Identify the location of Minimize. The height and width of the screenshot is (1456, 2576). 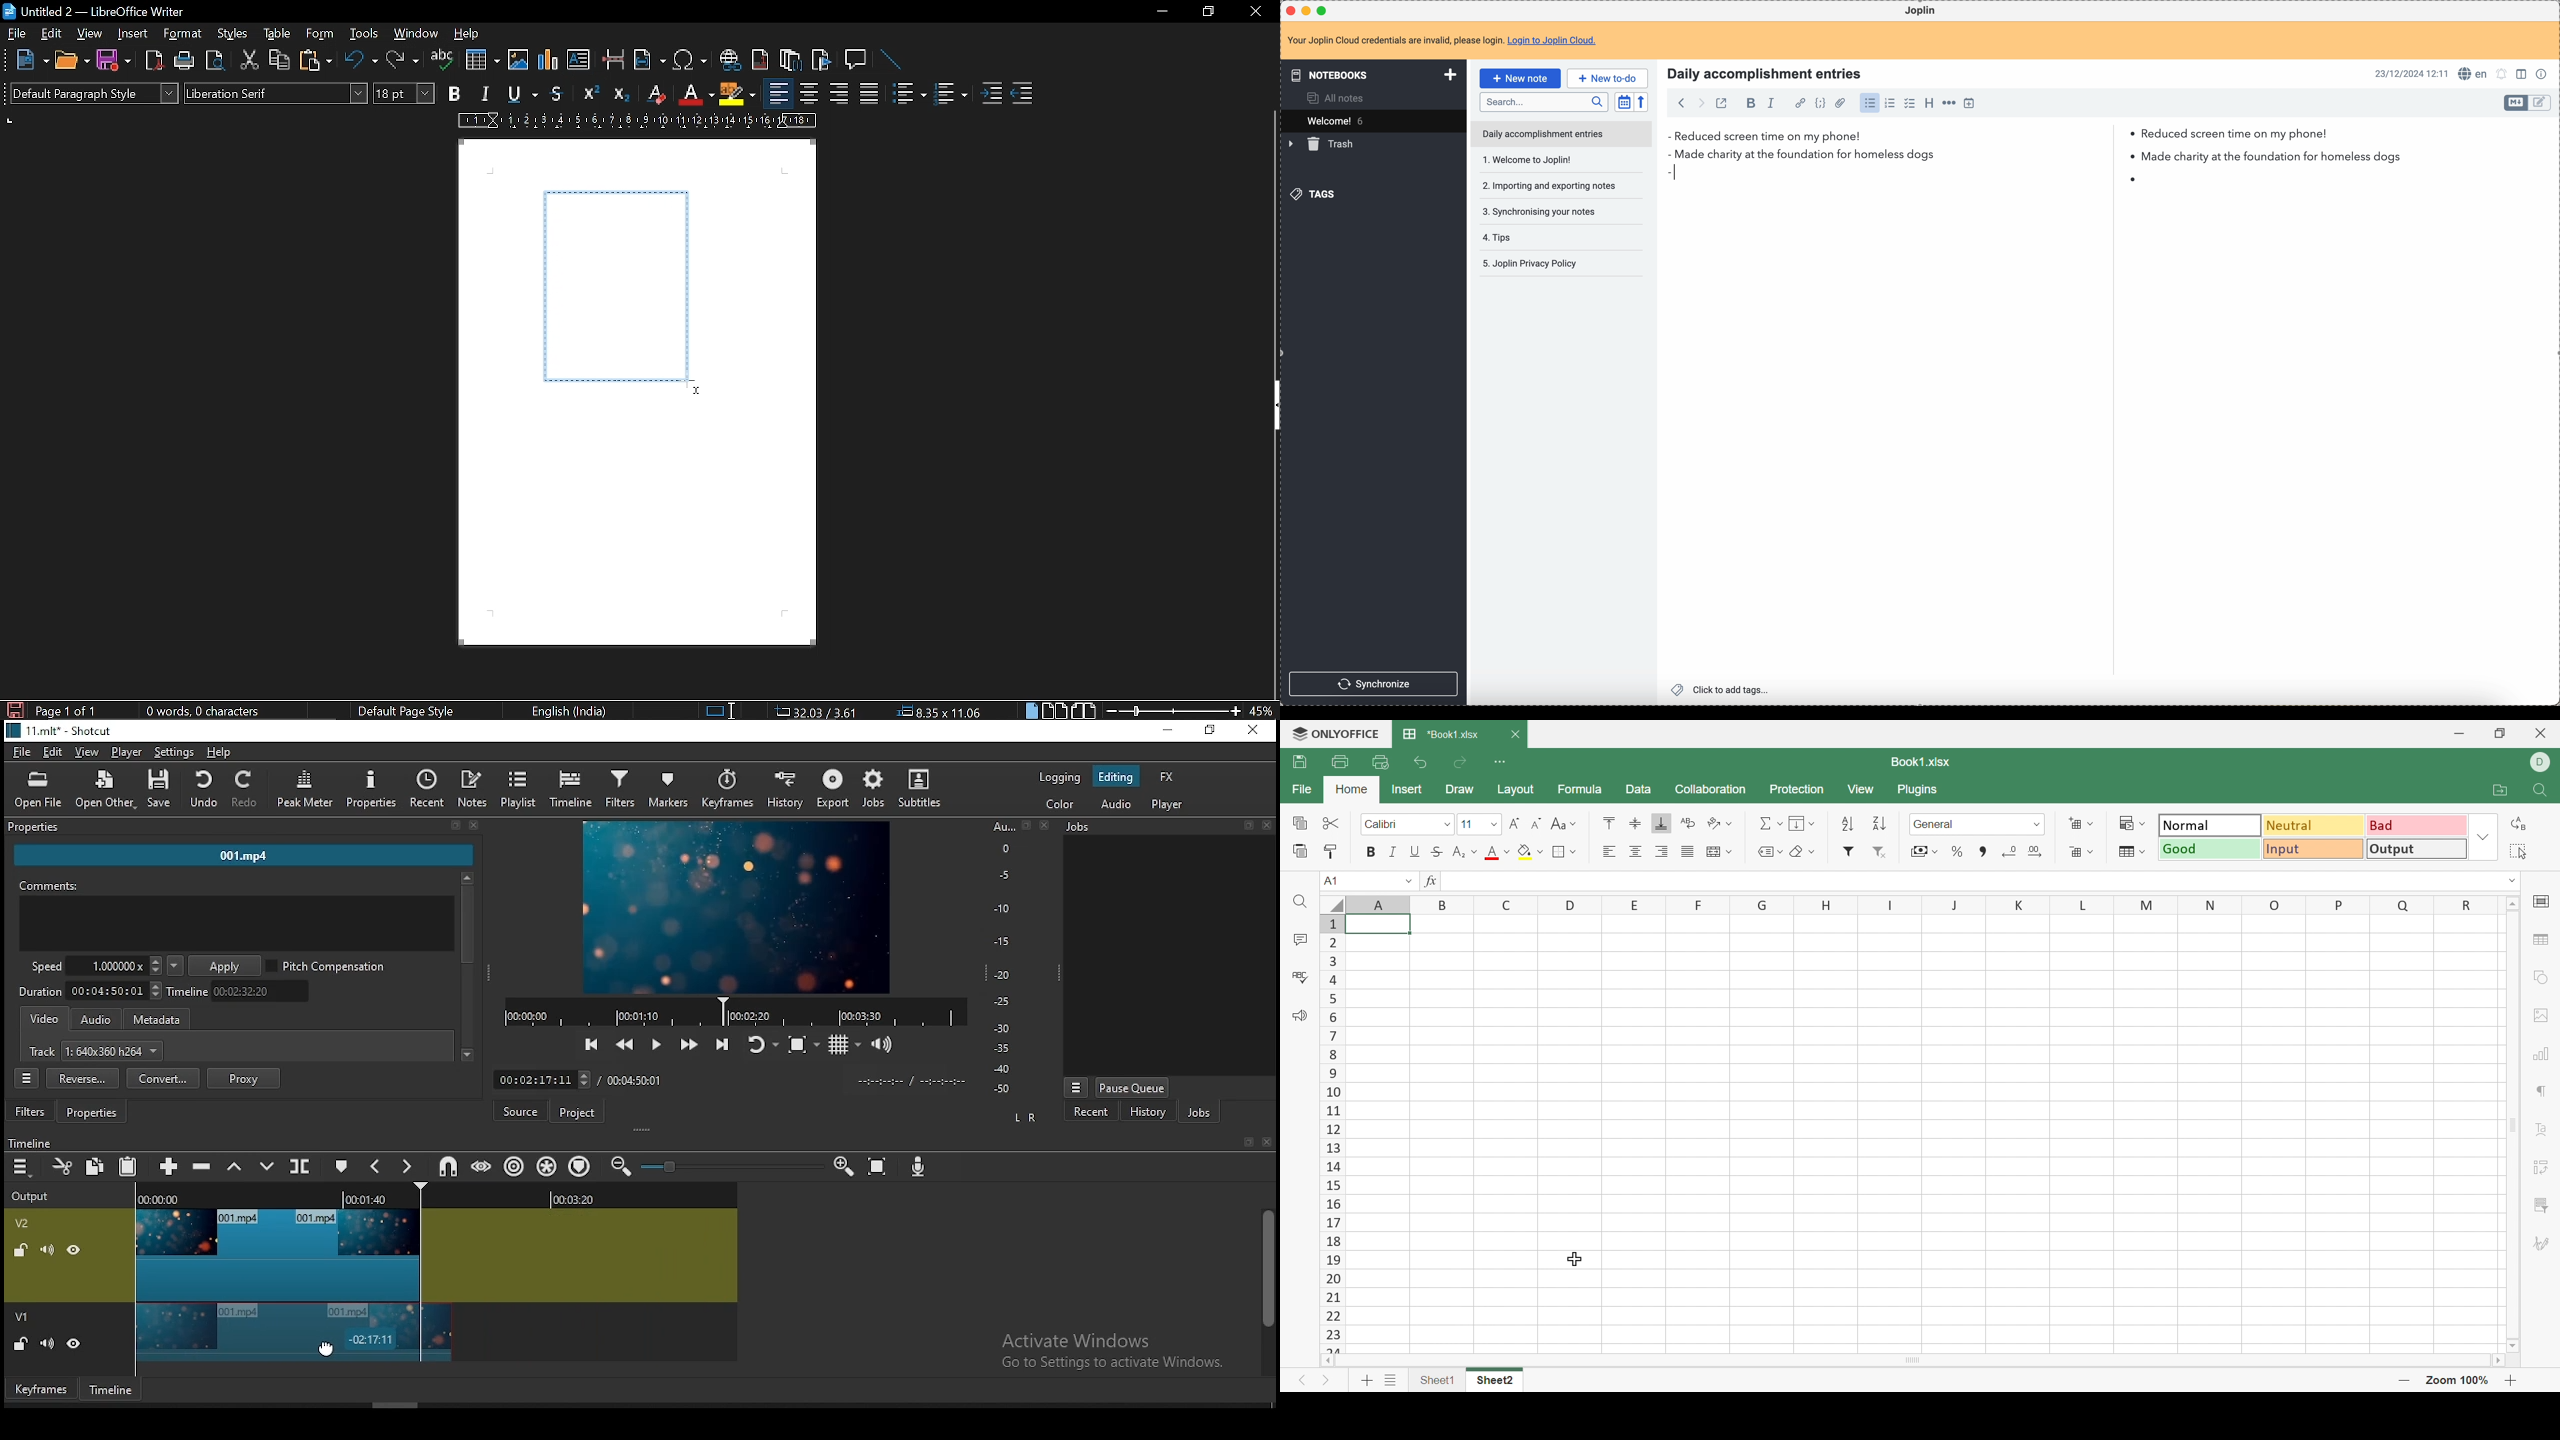
(2456, 733).